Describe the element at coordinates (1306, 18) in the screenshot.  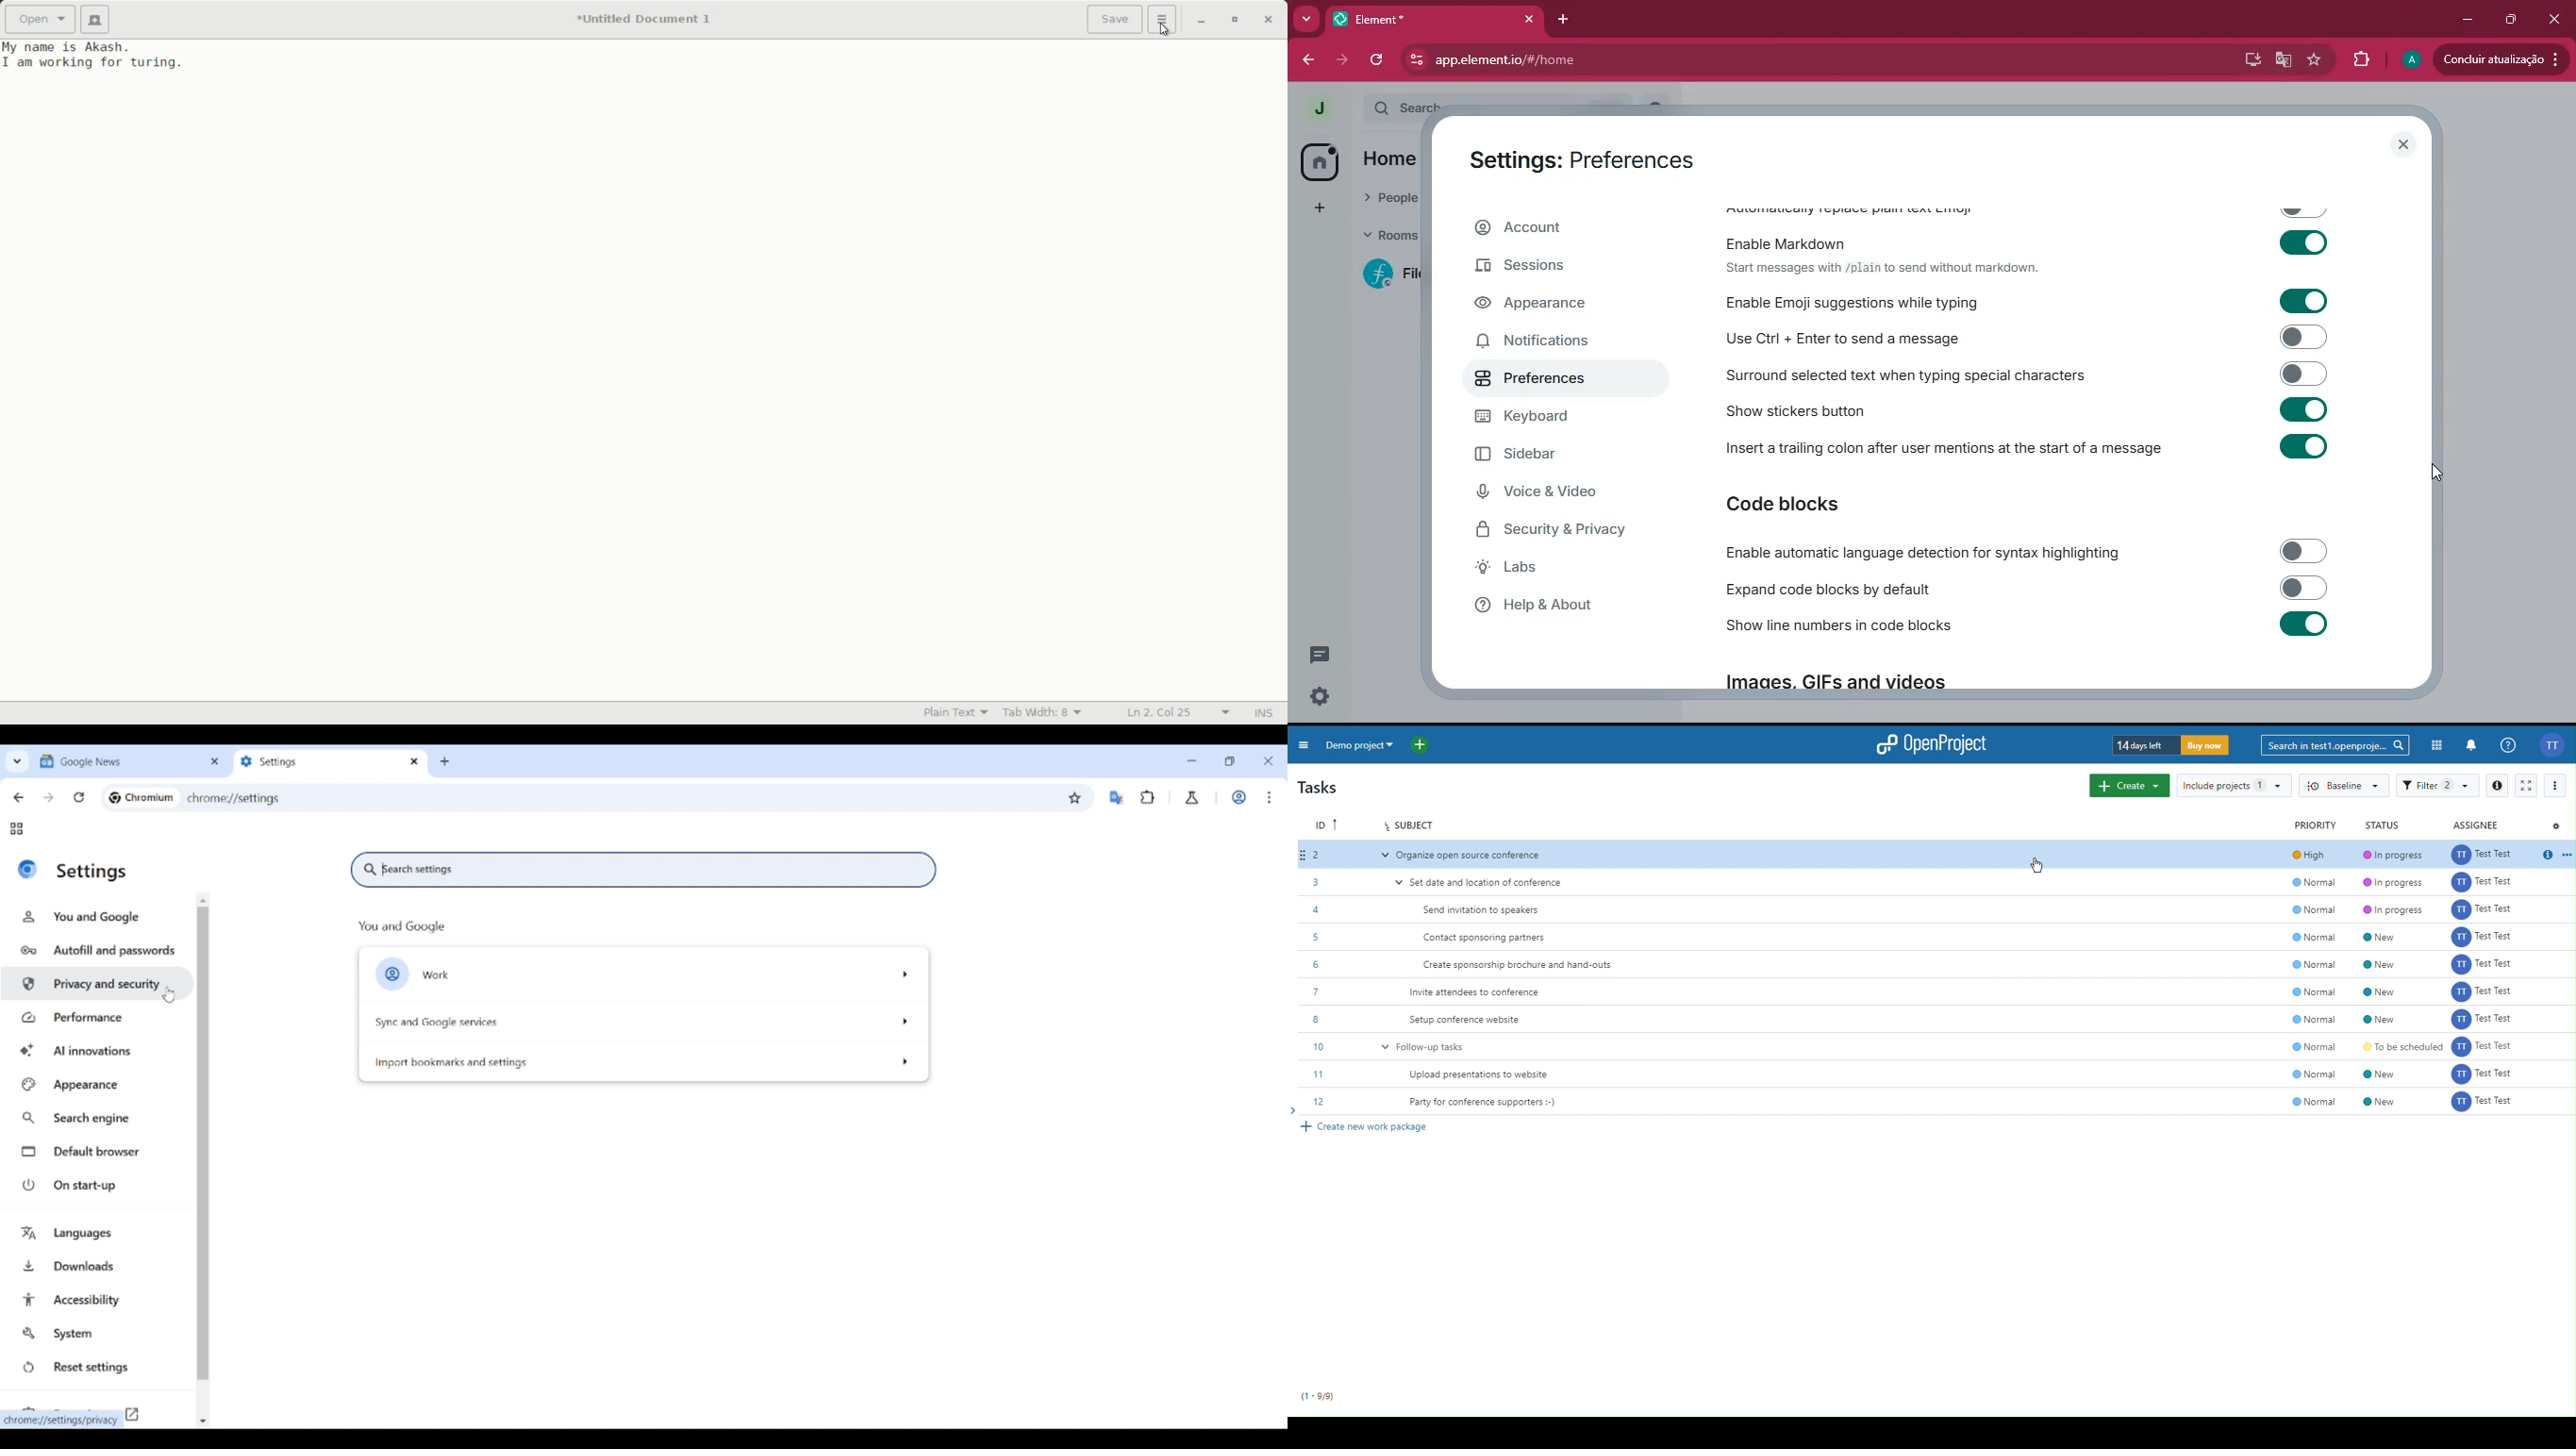
I see `more` at that location.